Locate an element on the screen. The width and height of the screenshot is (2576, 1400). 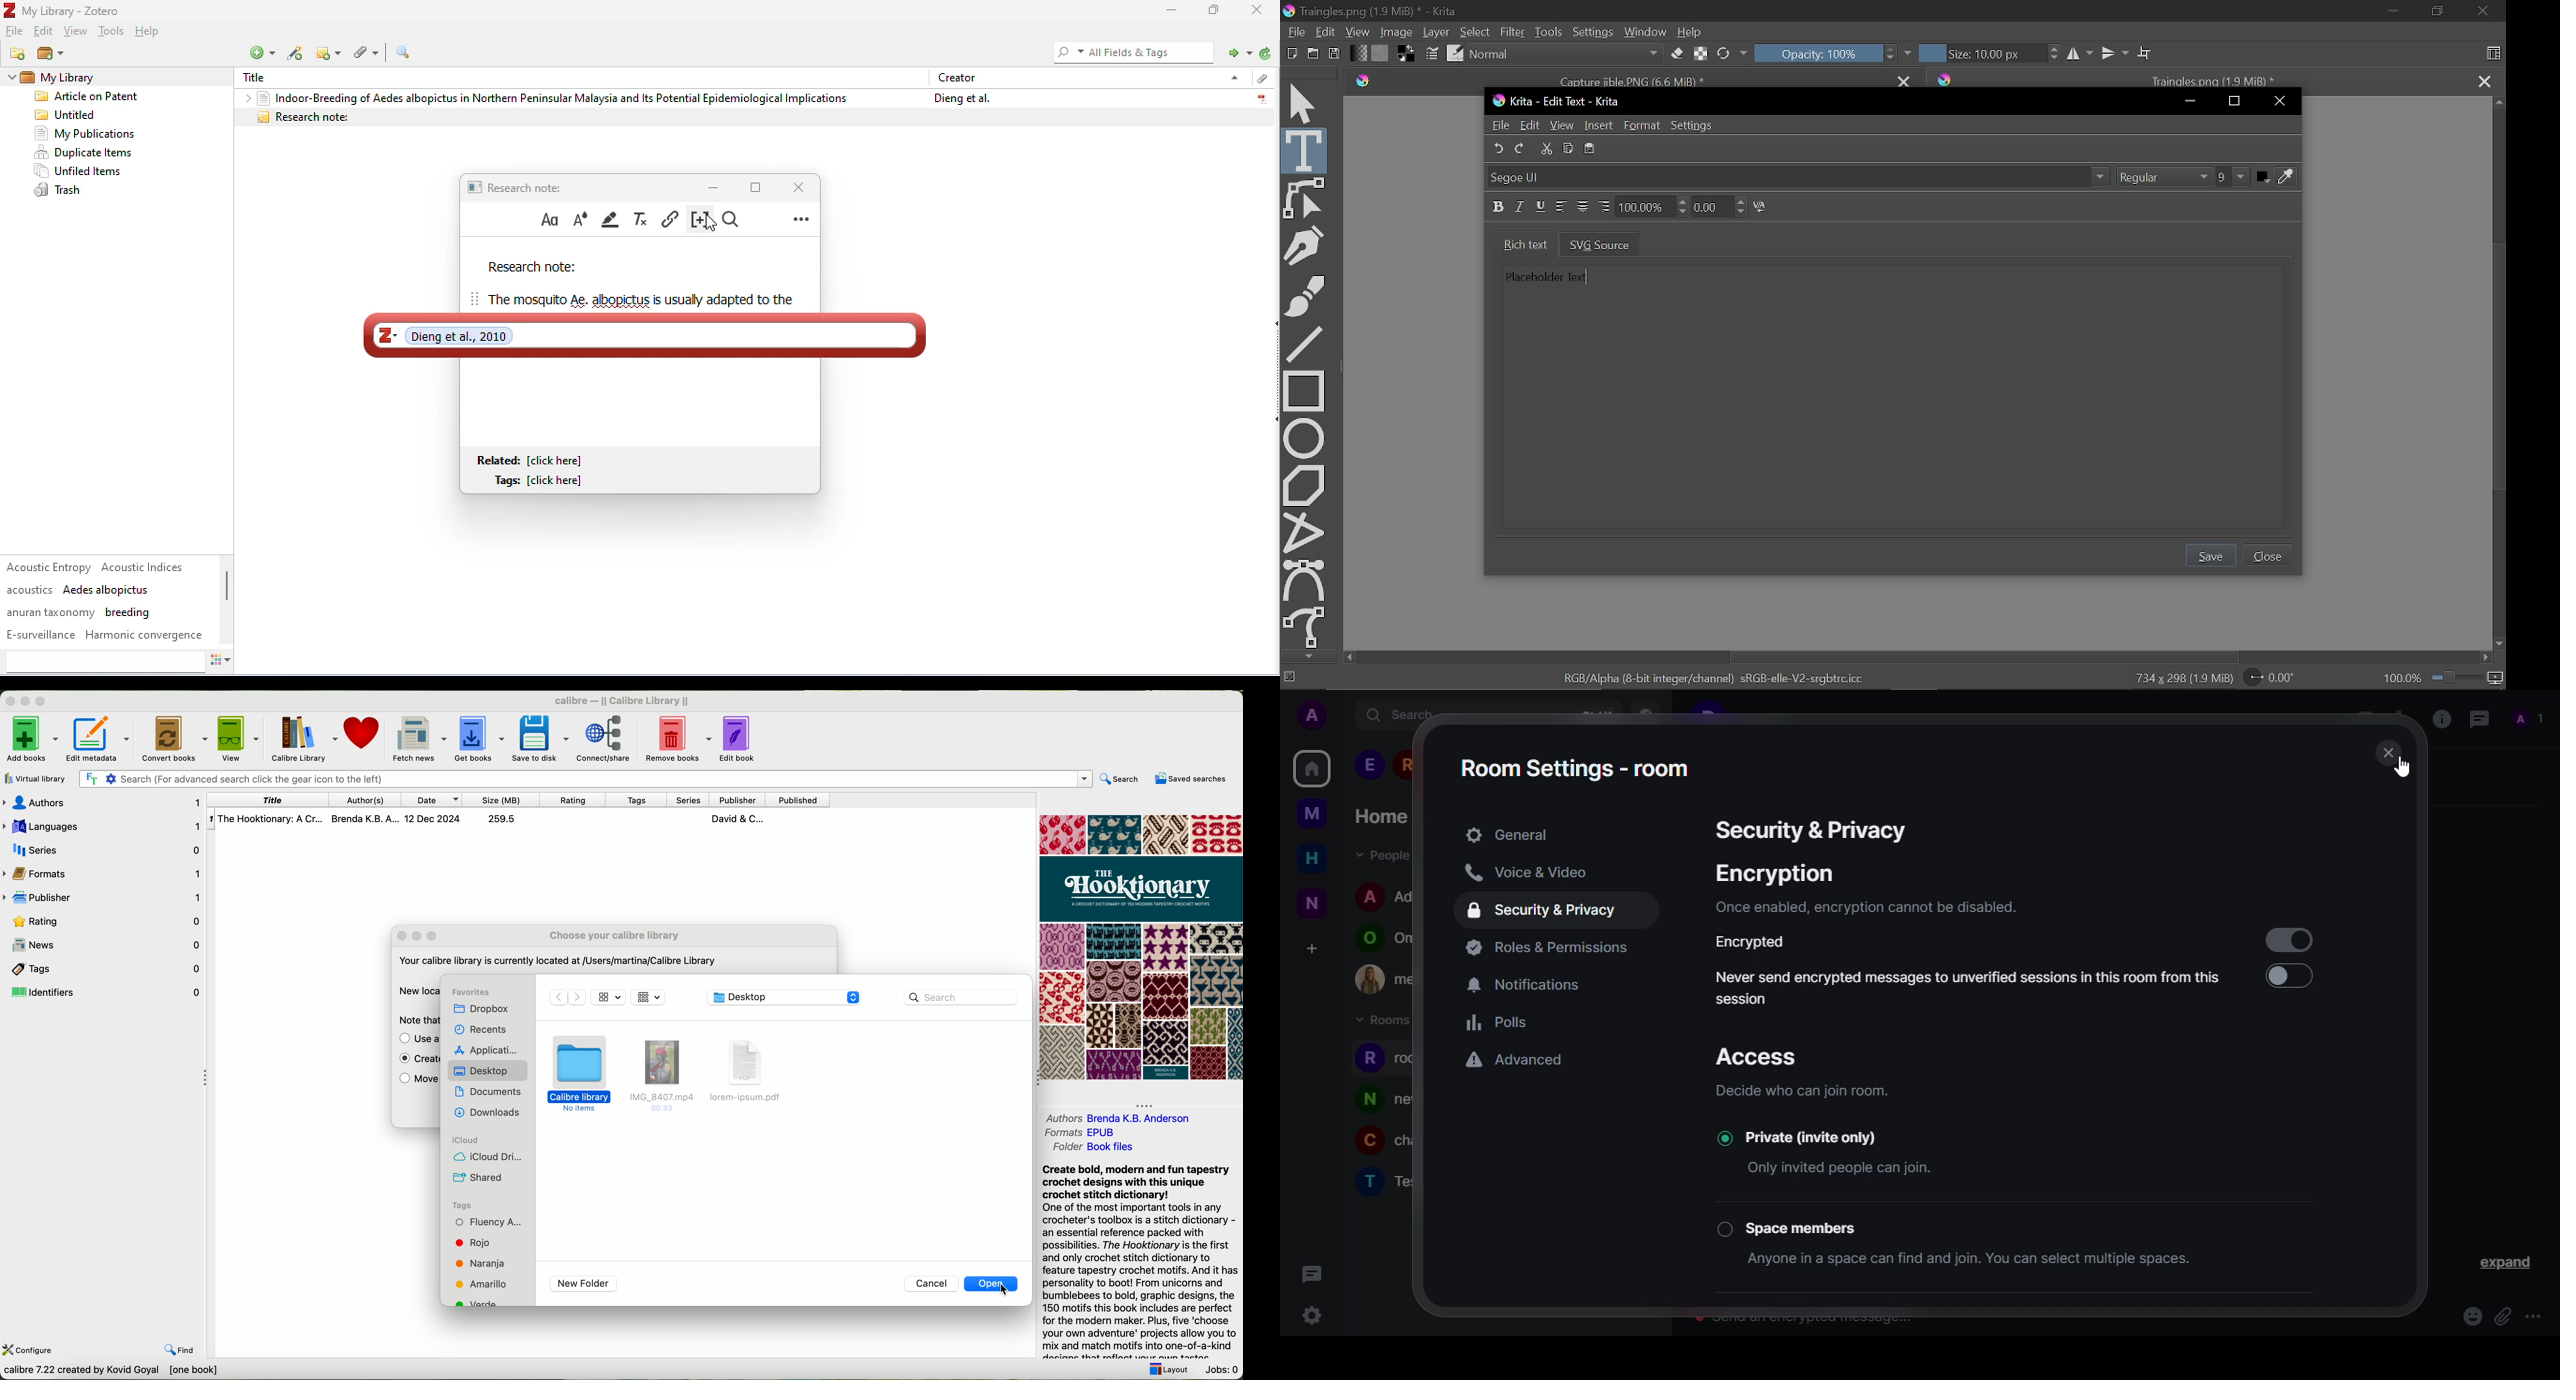
Settings is located at coordinates (1697, 125).